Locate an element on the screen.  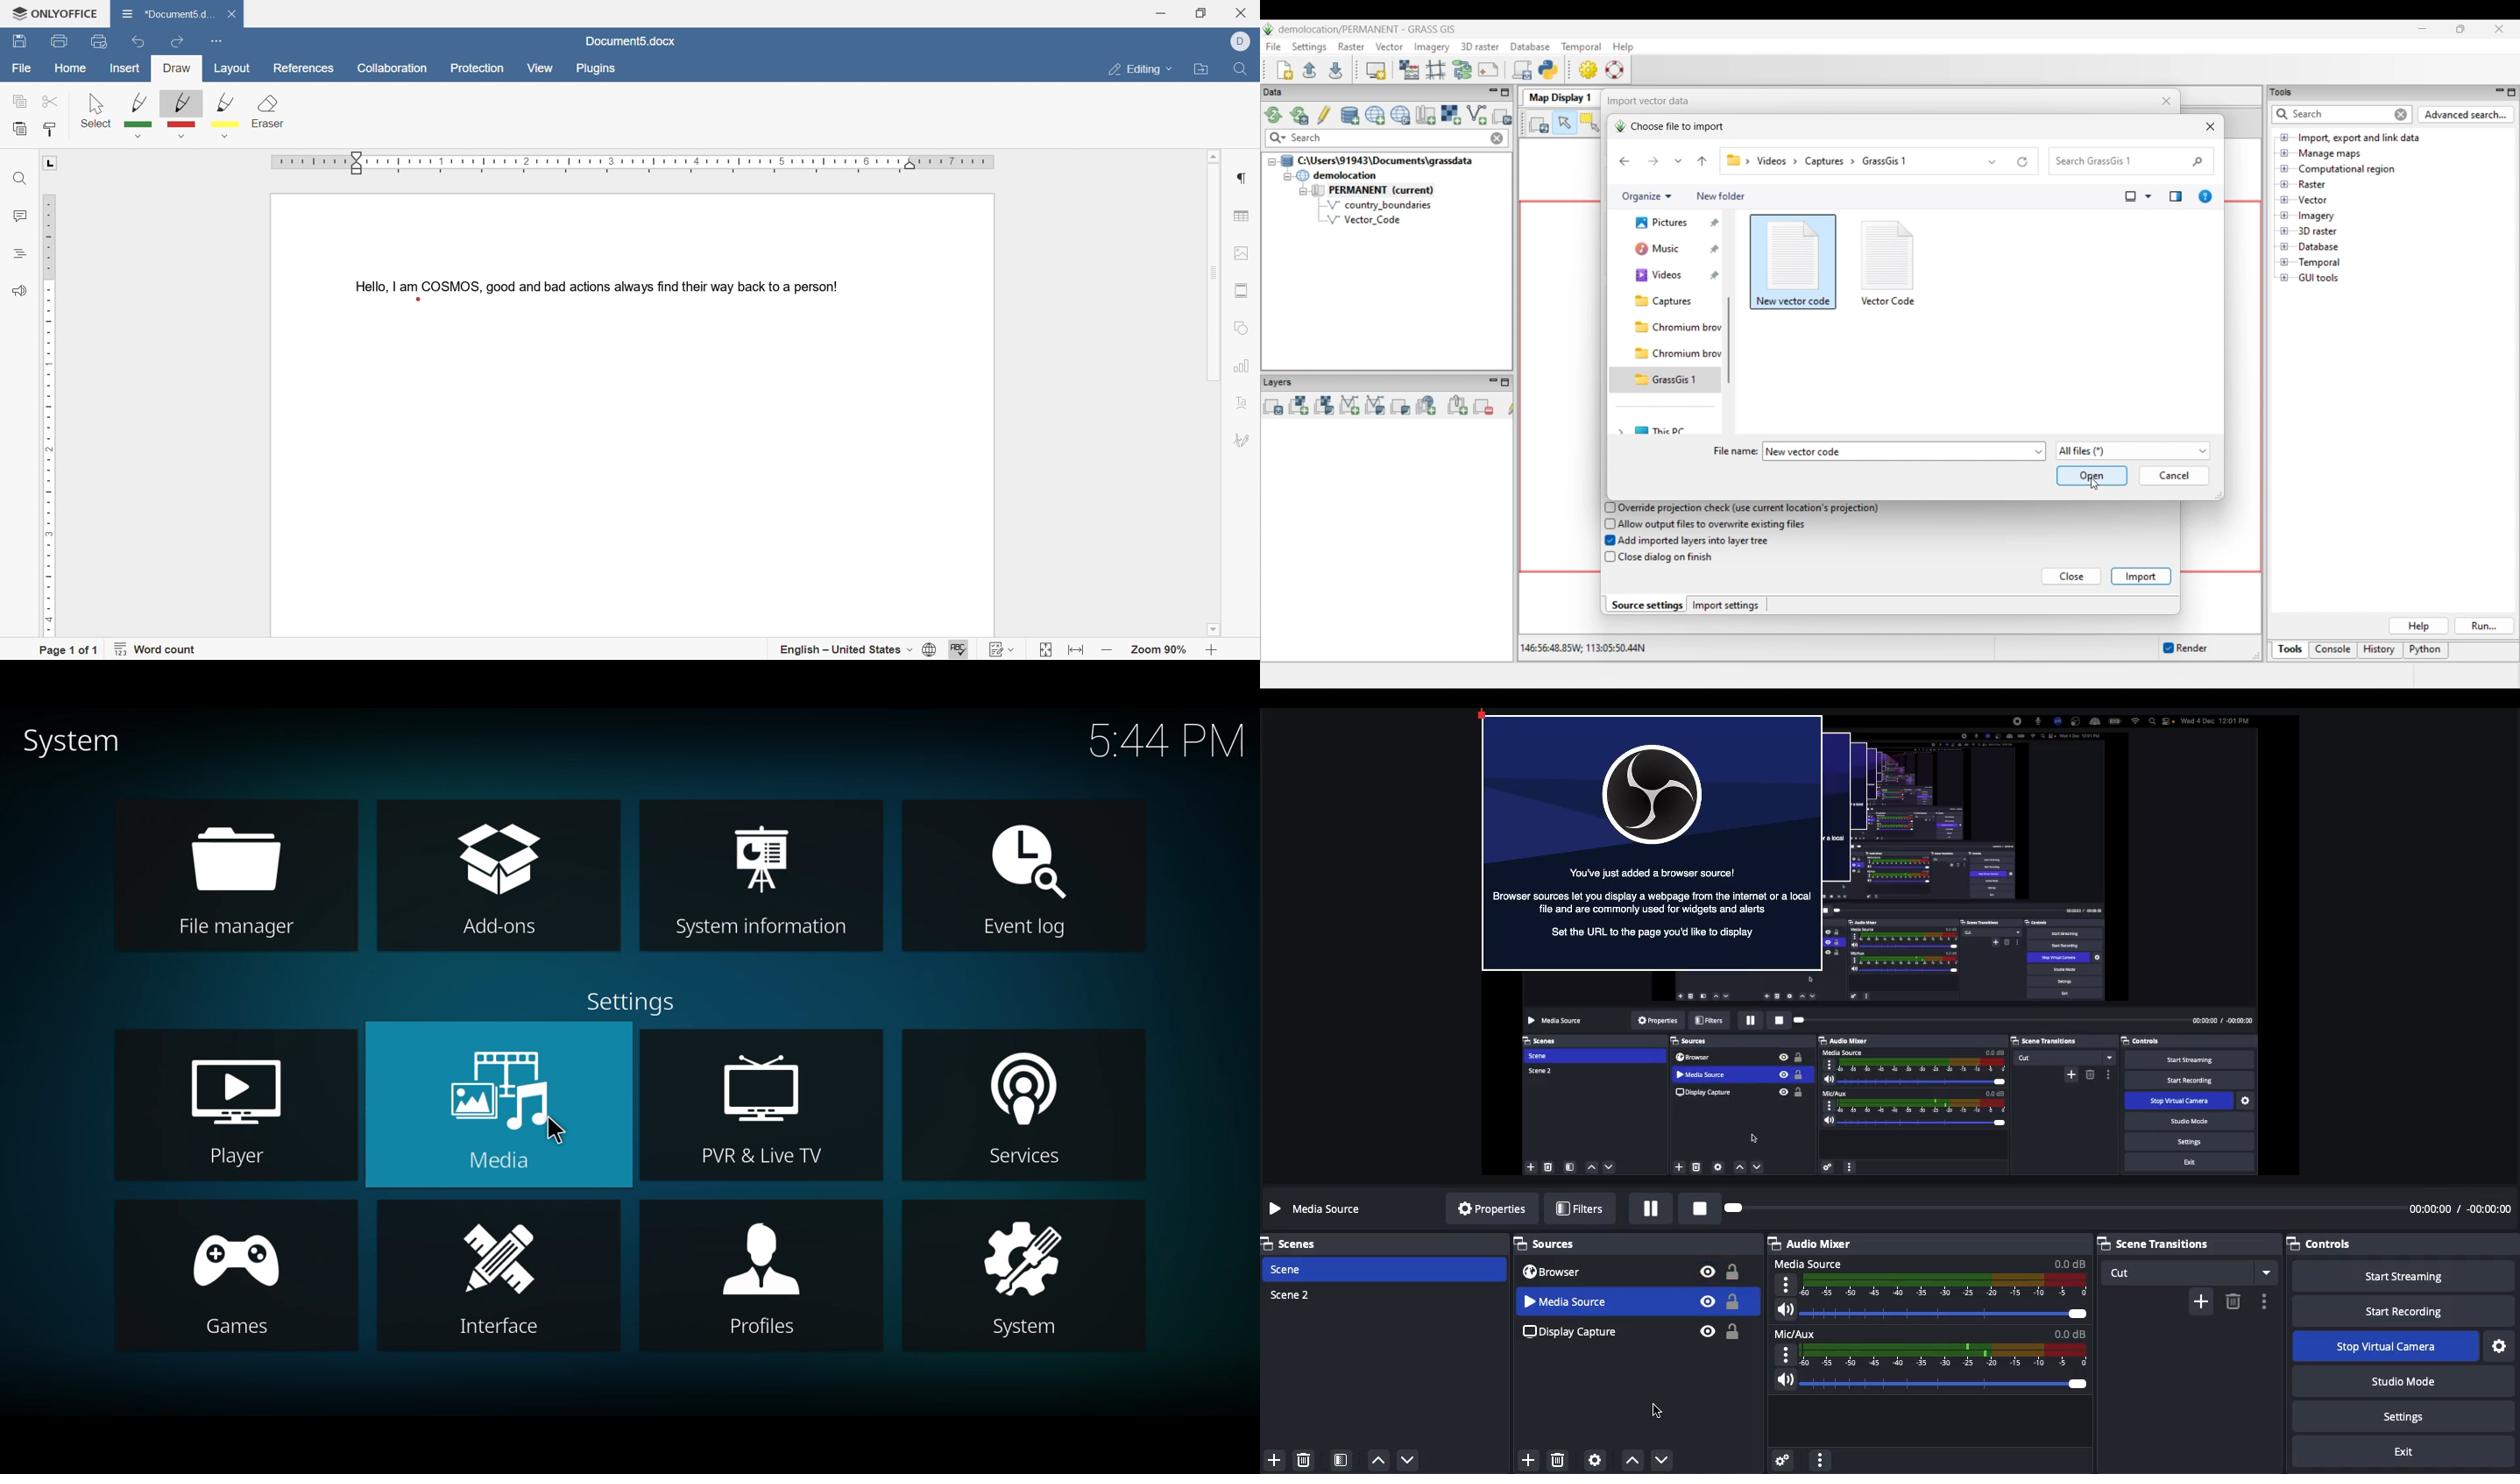
Stop virtual camera is located at coordinates (2383, 1347).